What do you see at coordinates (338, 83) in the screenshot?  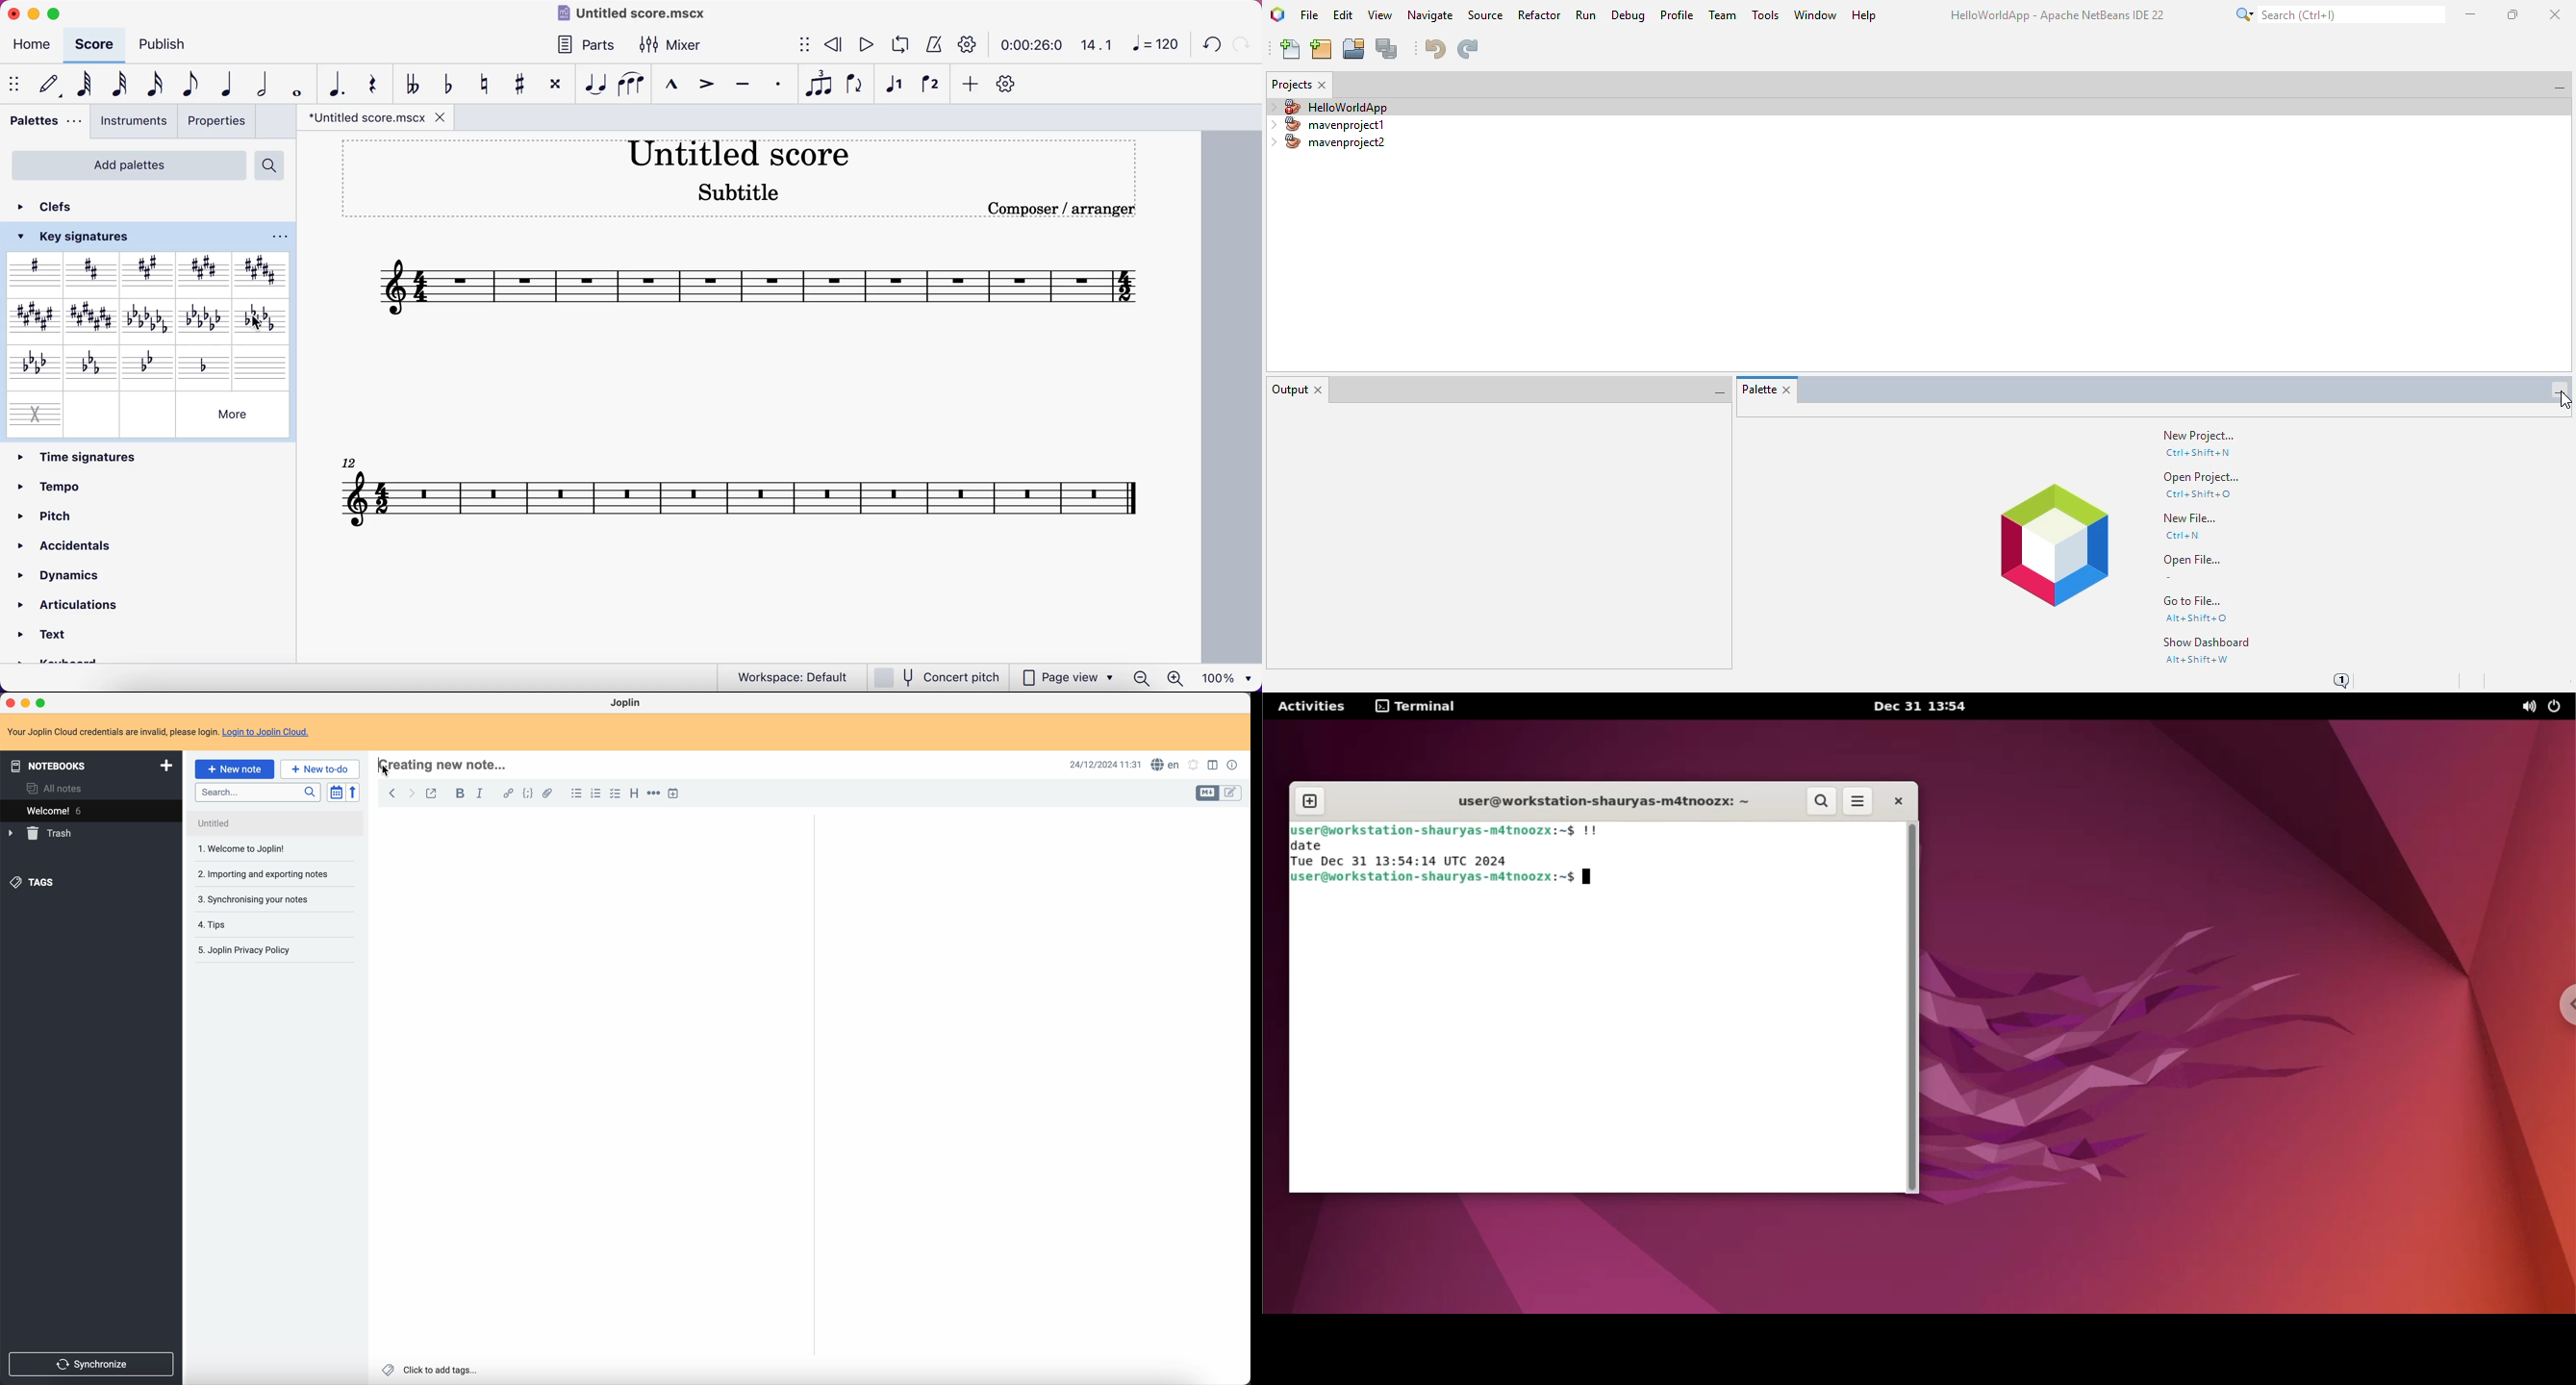 I see `augmentation note` at bounding box center [338, 83].